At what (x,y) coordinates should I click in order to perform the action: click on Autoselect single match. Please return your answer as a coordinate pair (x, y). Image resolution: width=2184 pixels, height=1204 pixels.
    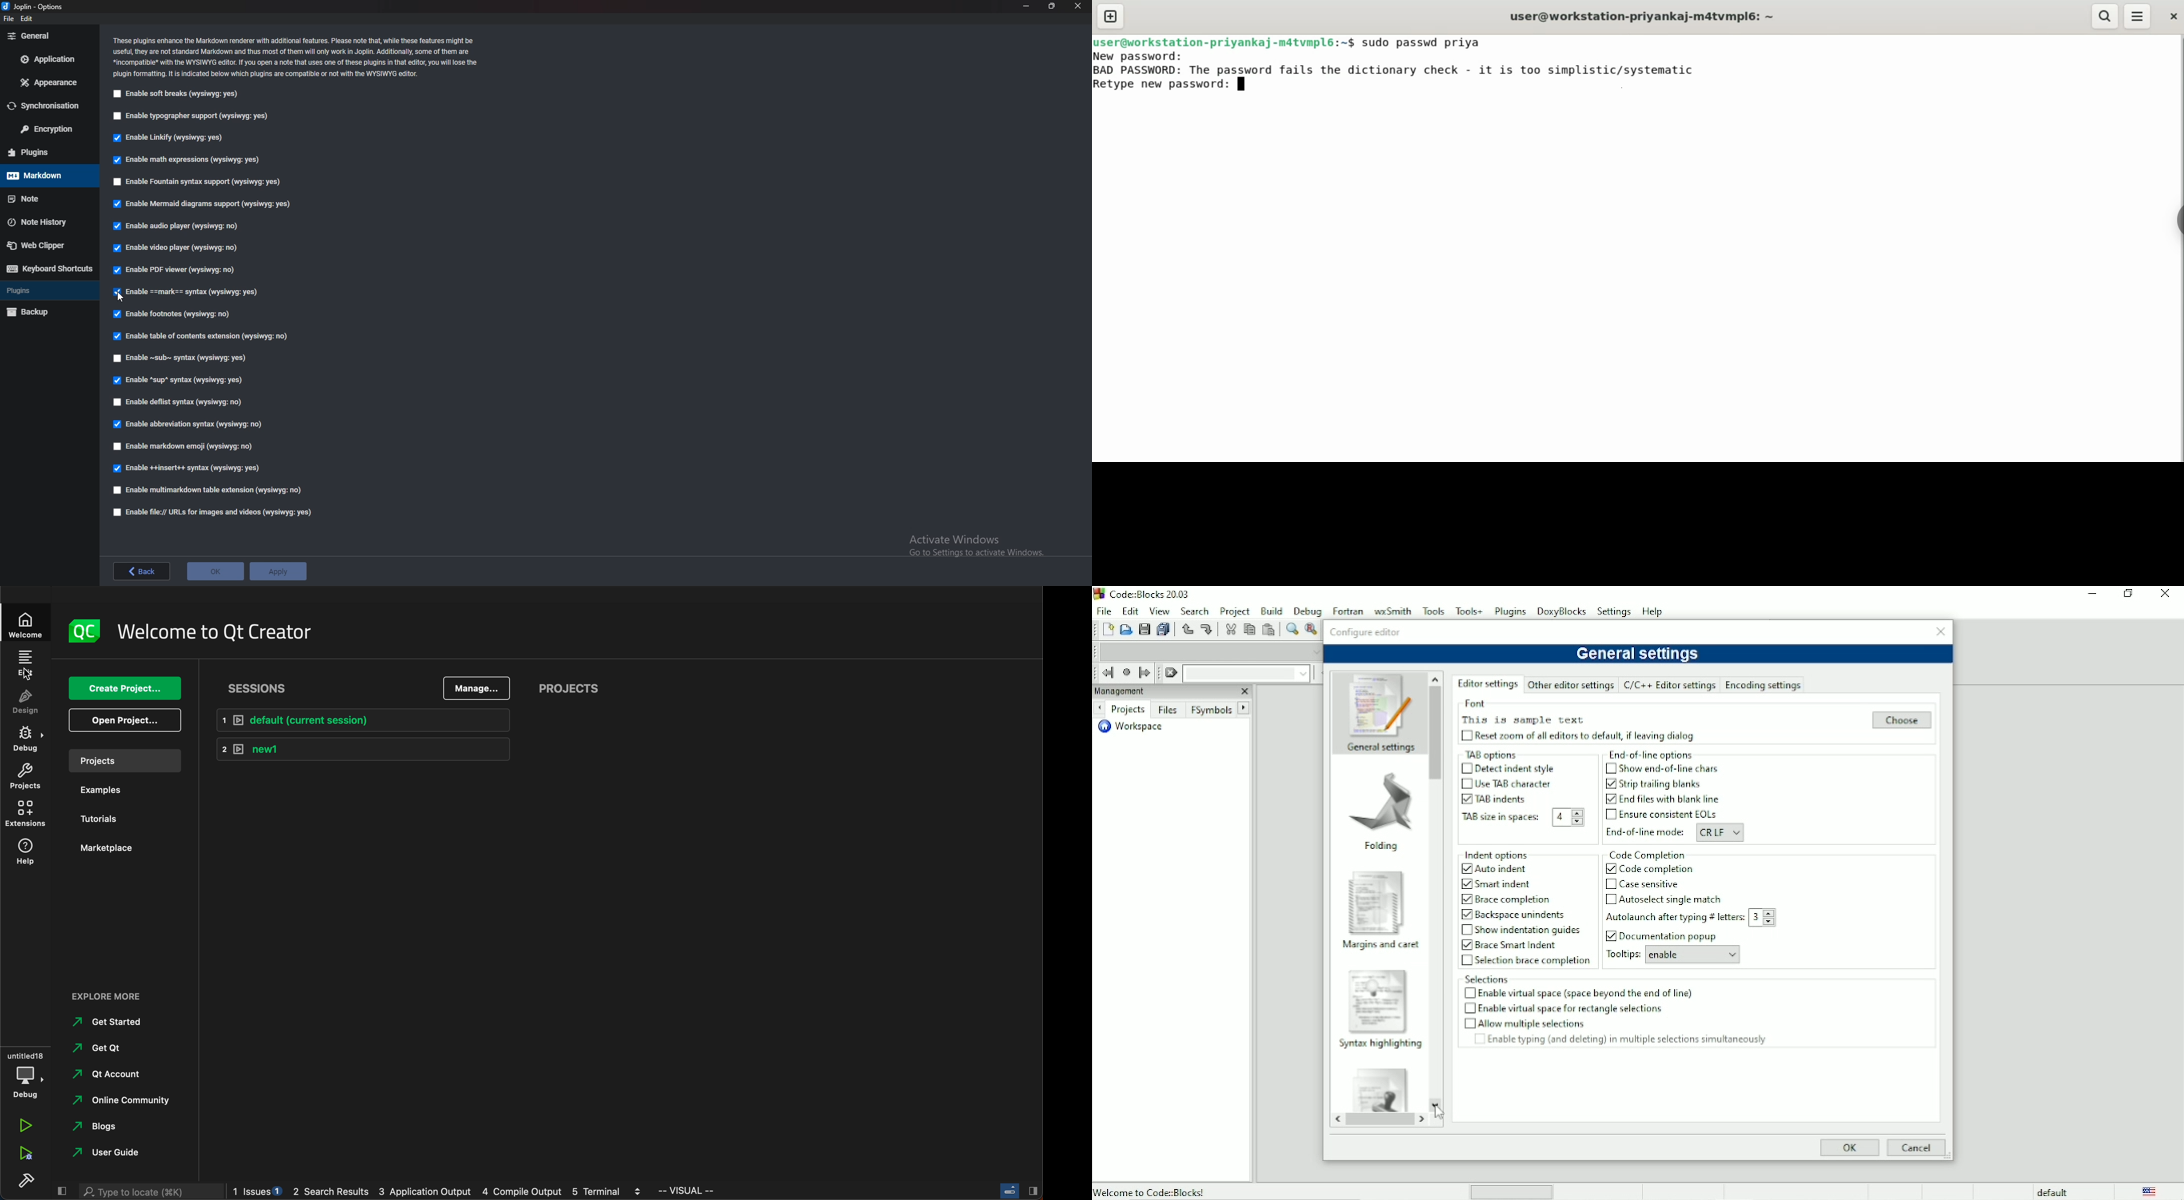
    Looking at the image, I should click on (1670, 900).